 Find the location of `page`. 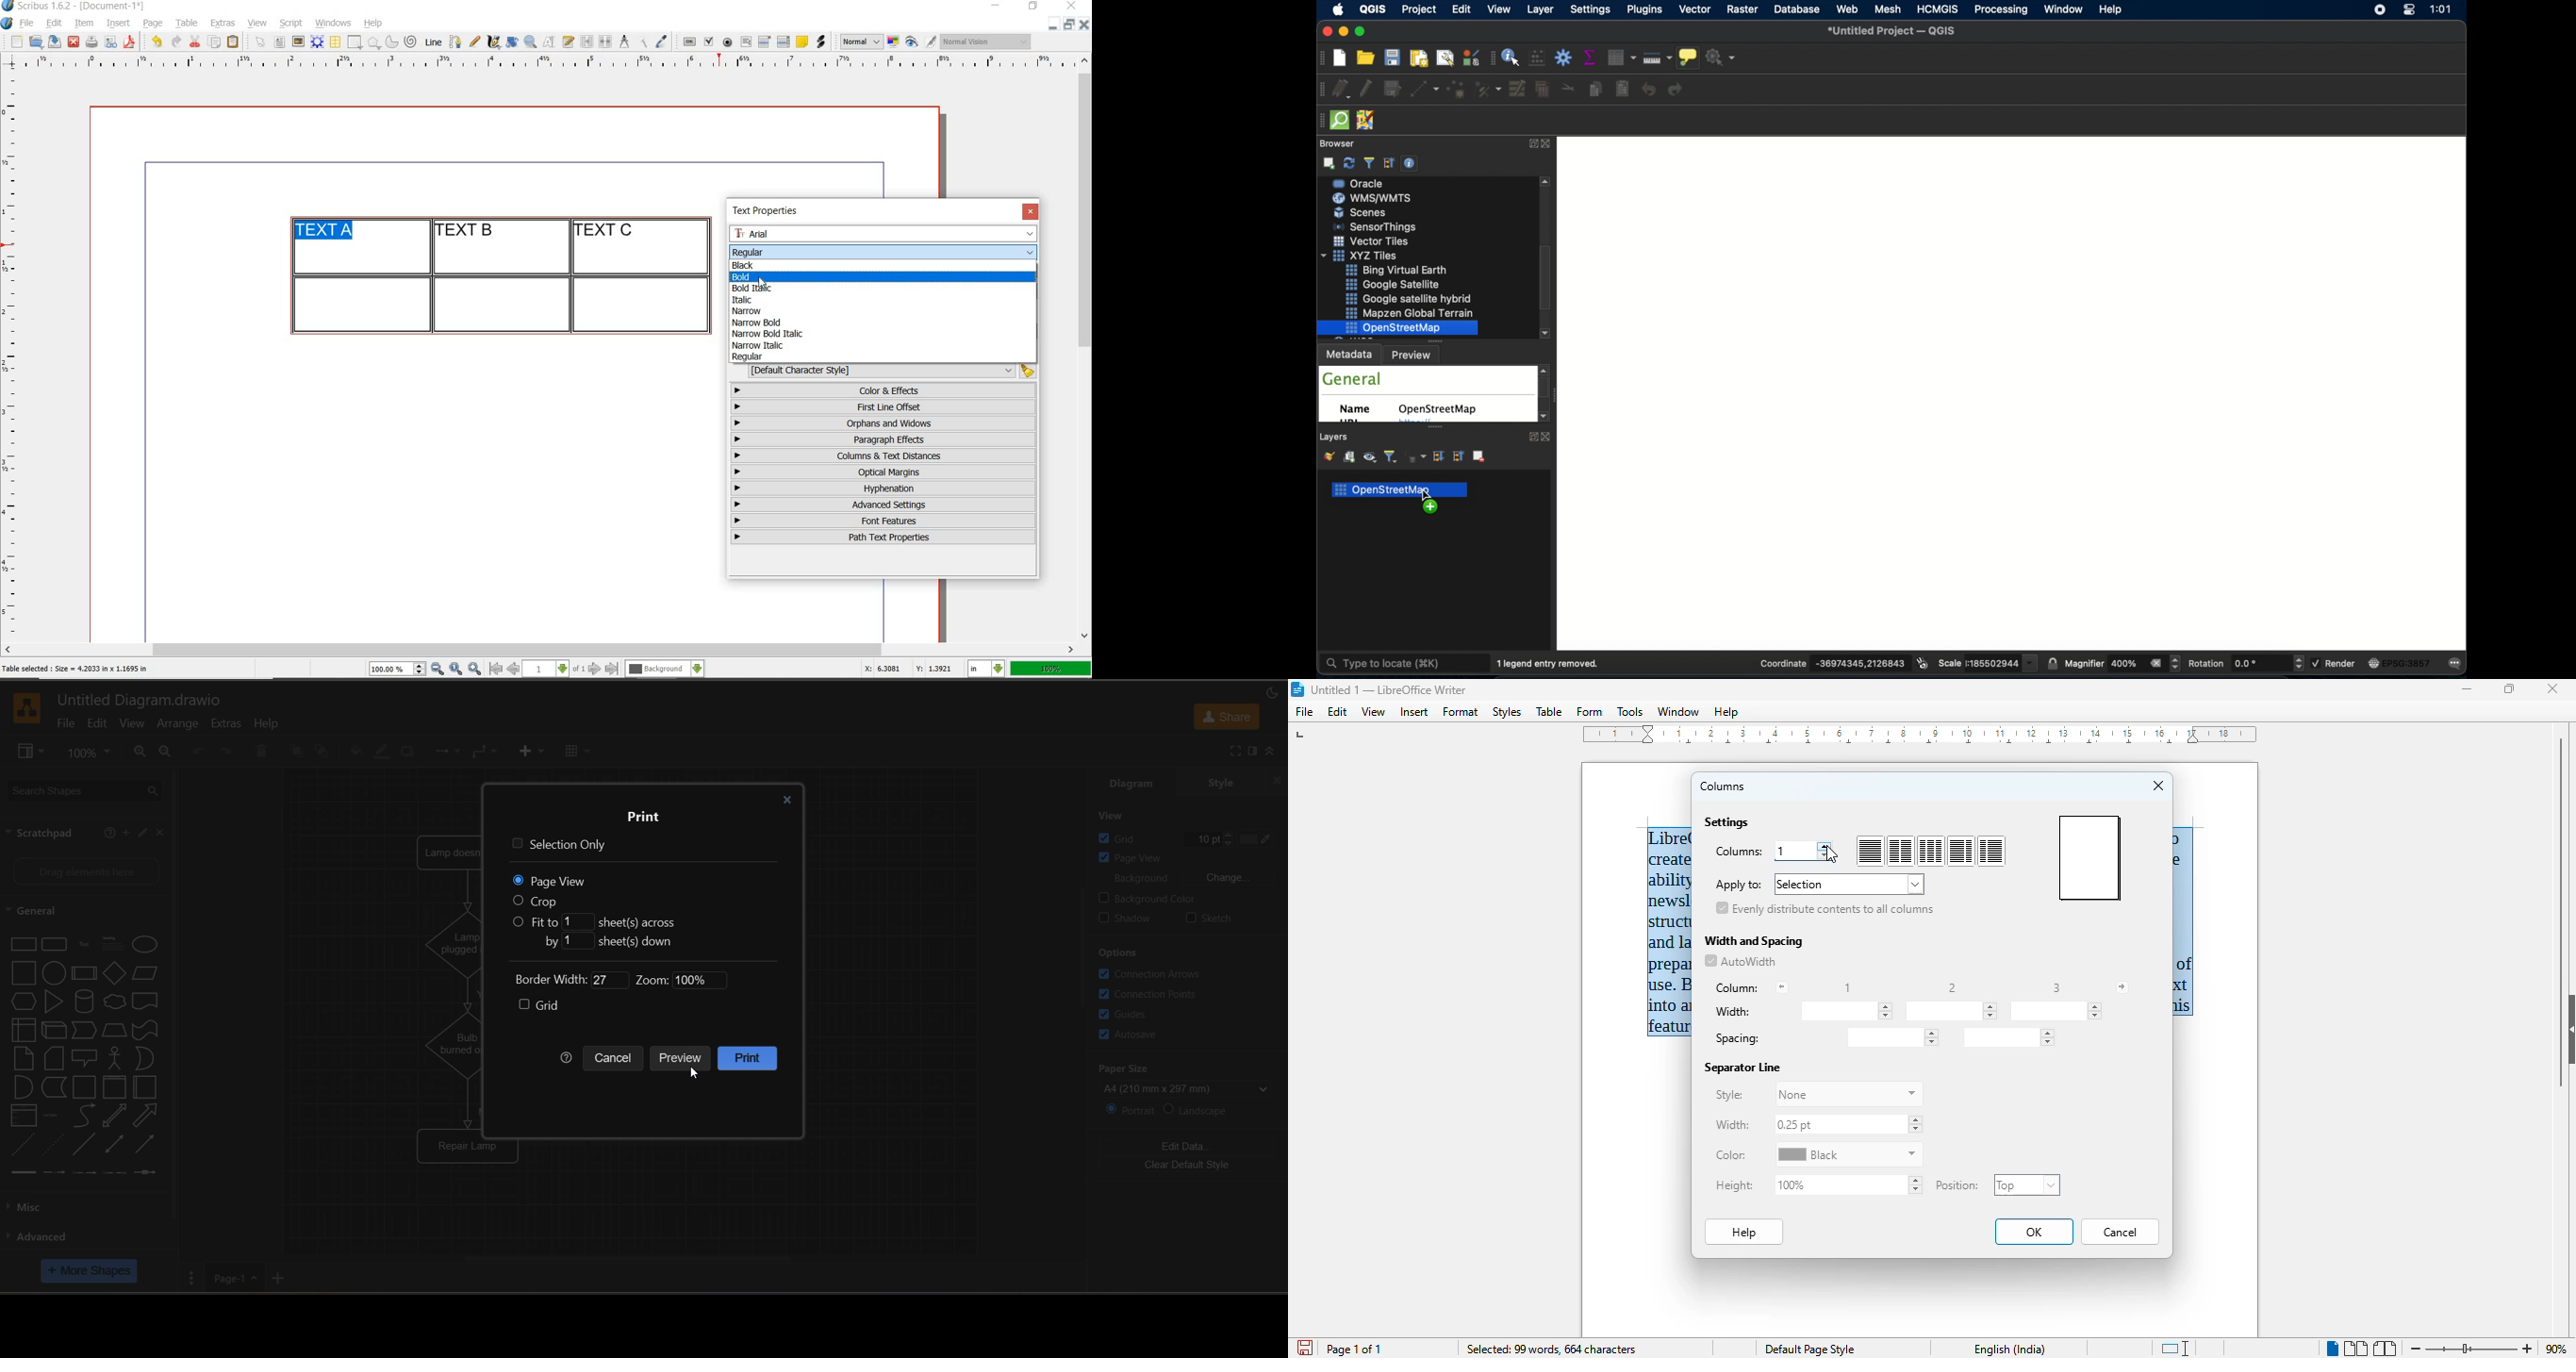

page is located at coordinates (153, 23).